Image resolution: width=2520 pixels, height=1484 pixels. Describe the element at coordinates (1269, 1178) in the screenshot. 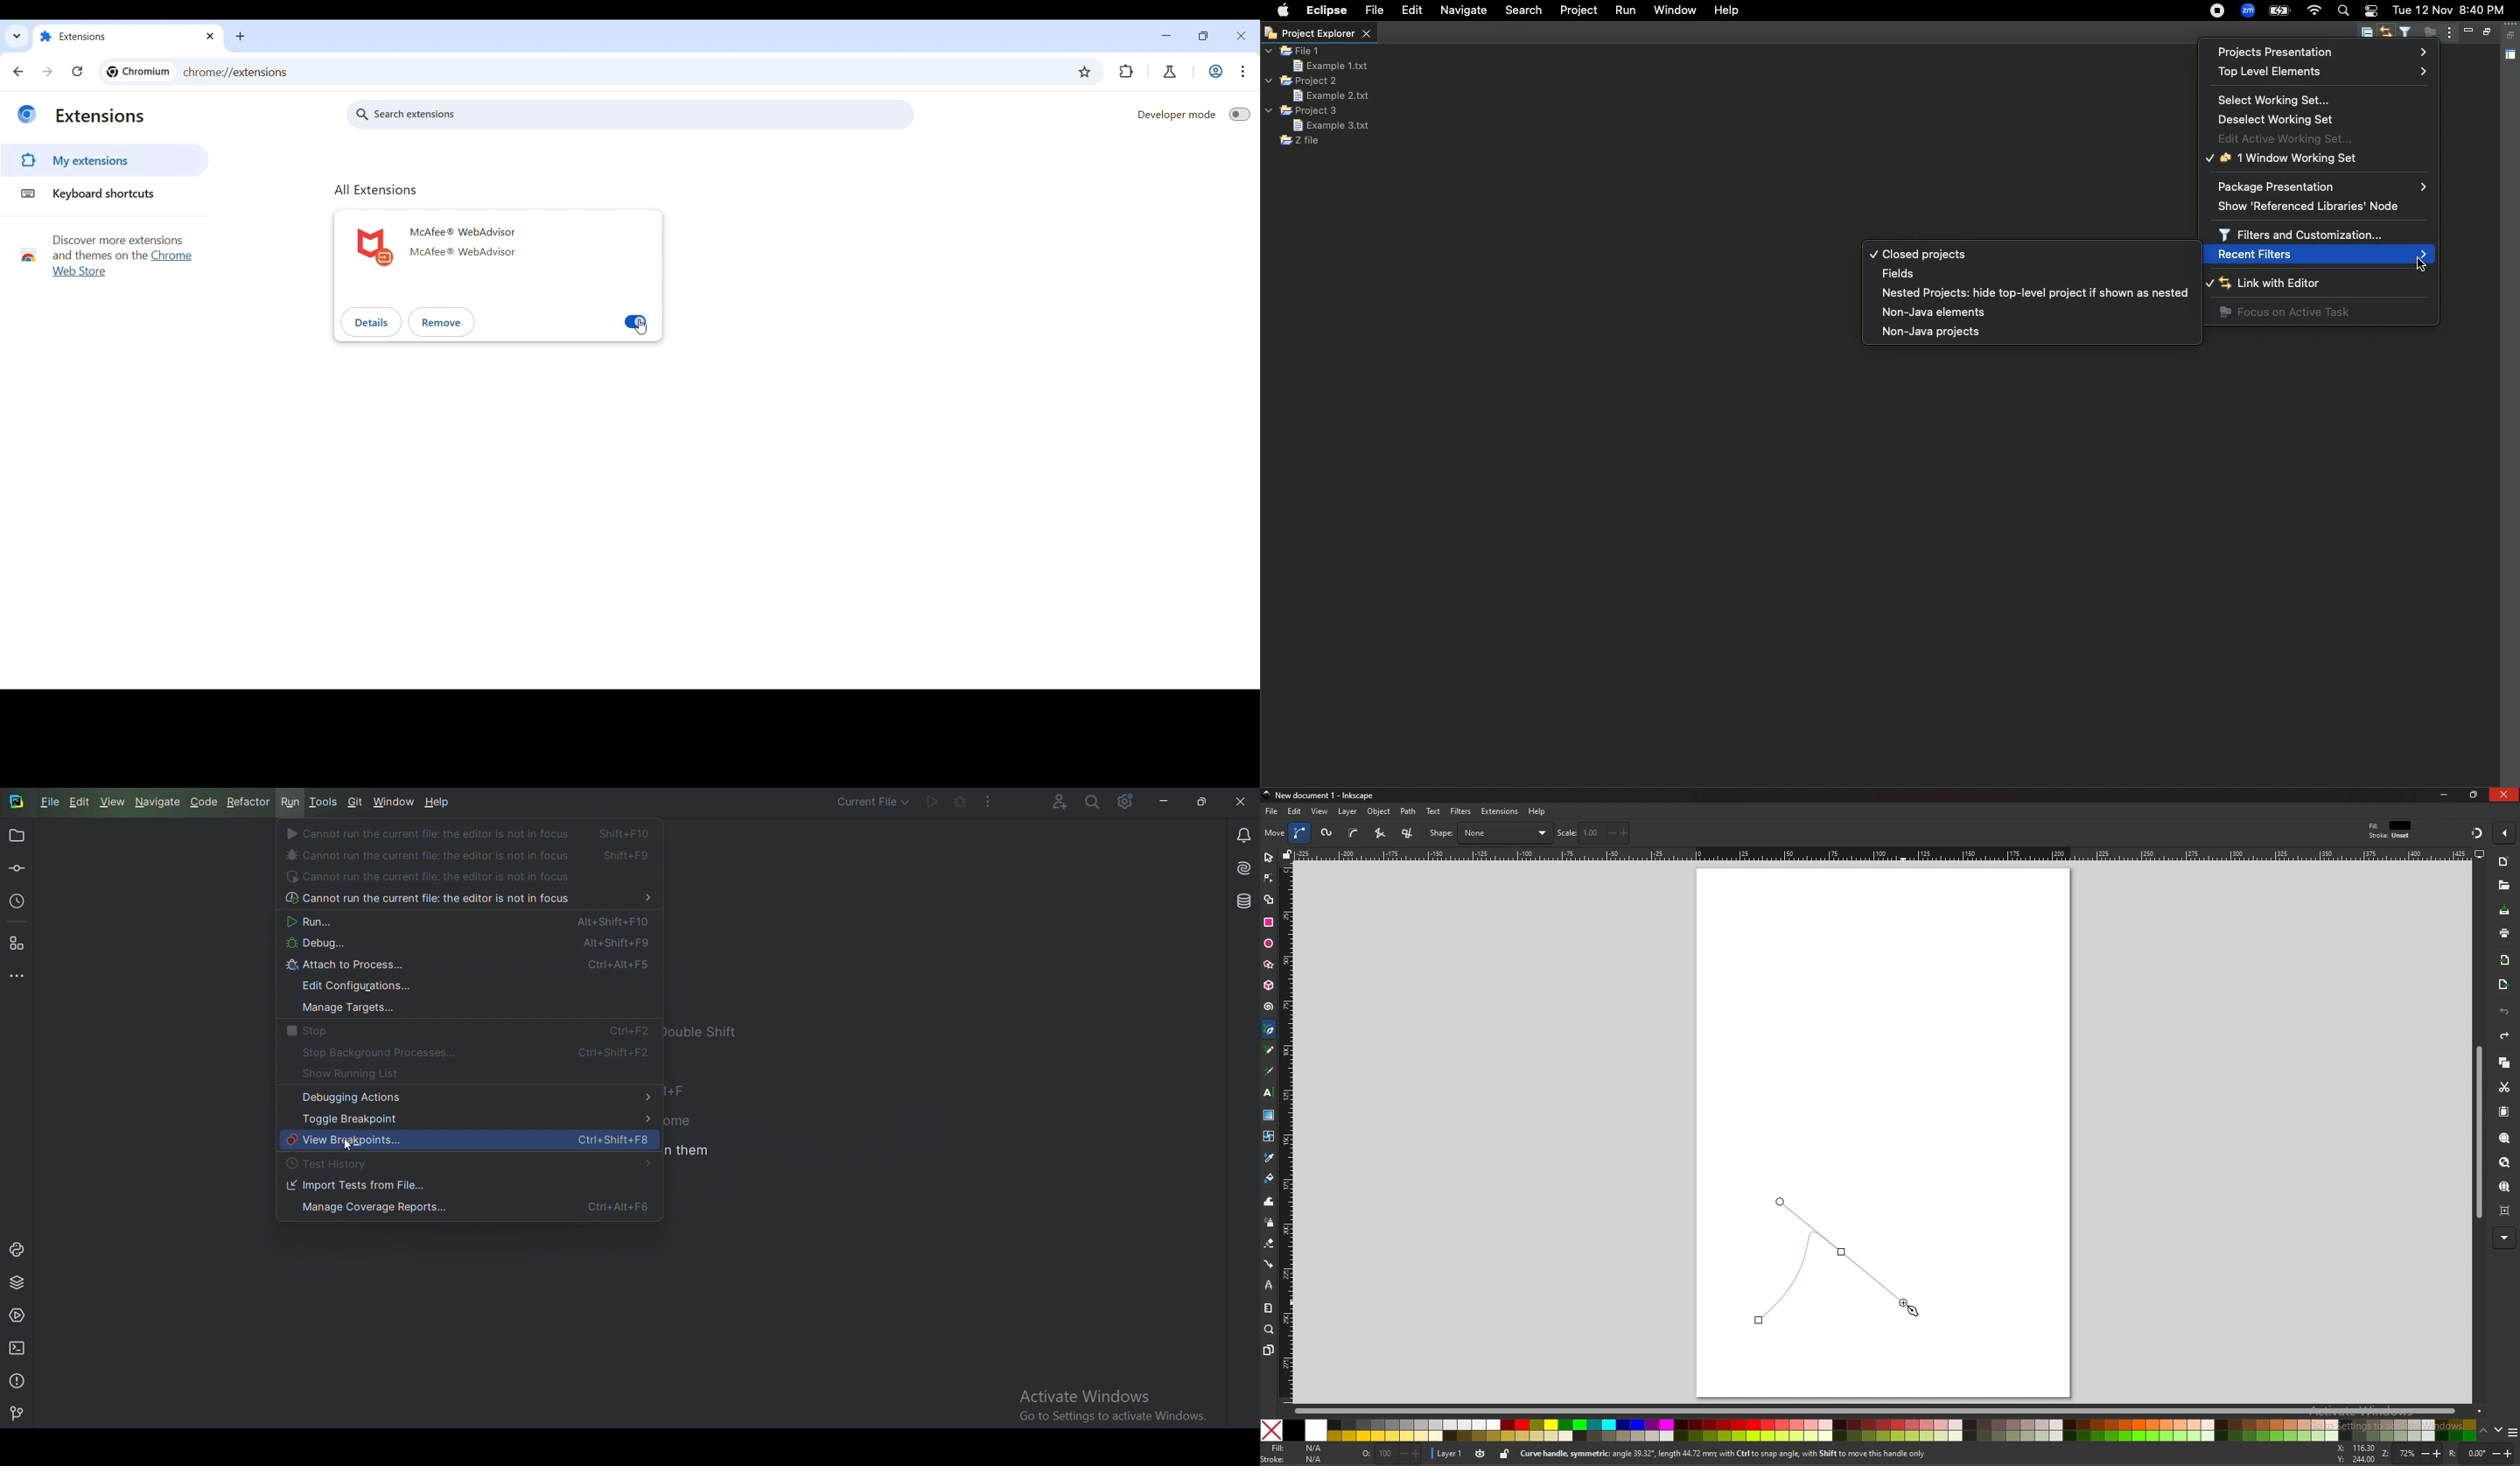

I see `paint bucket` at that location.